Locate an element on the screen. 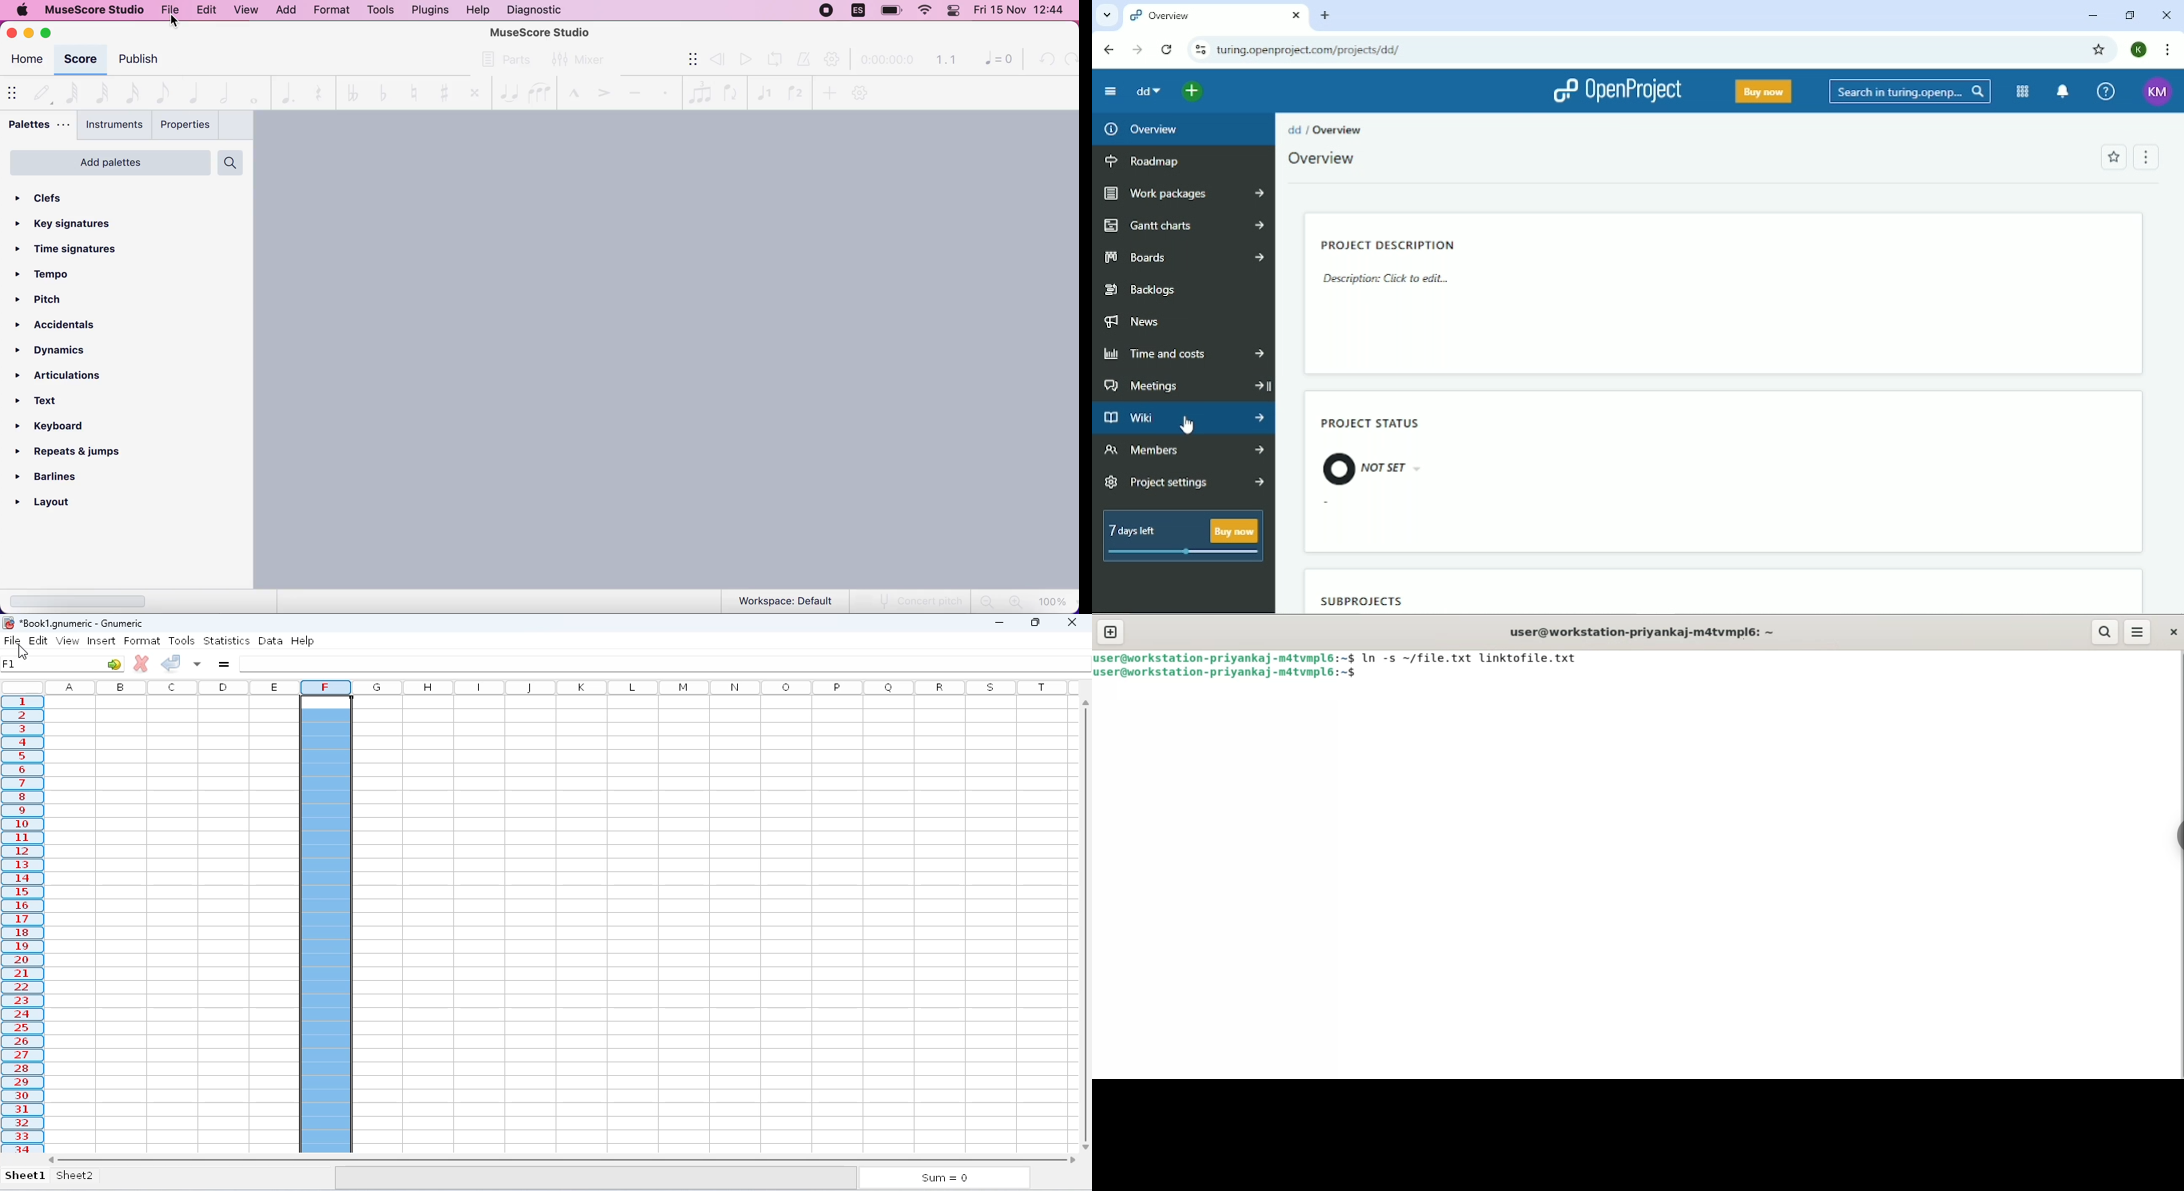 The height and width of the screenshot is (1204, 2184). Project status is located at coordinates (1368, 422).